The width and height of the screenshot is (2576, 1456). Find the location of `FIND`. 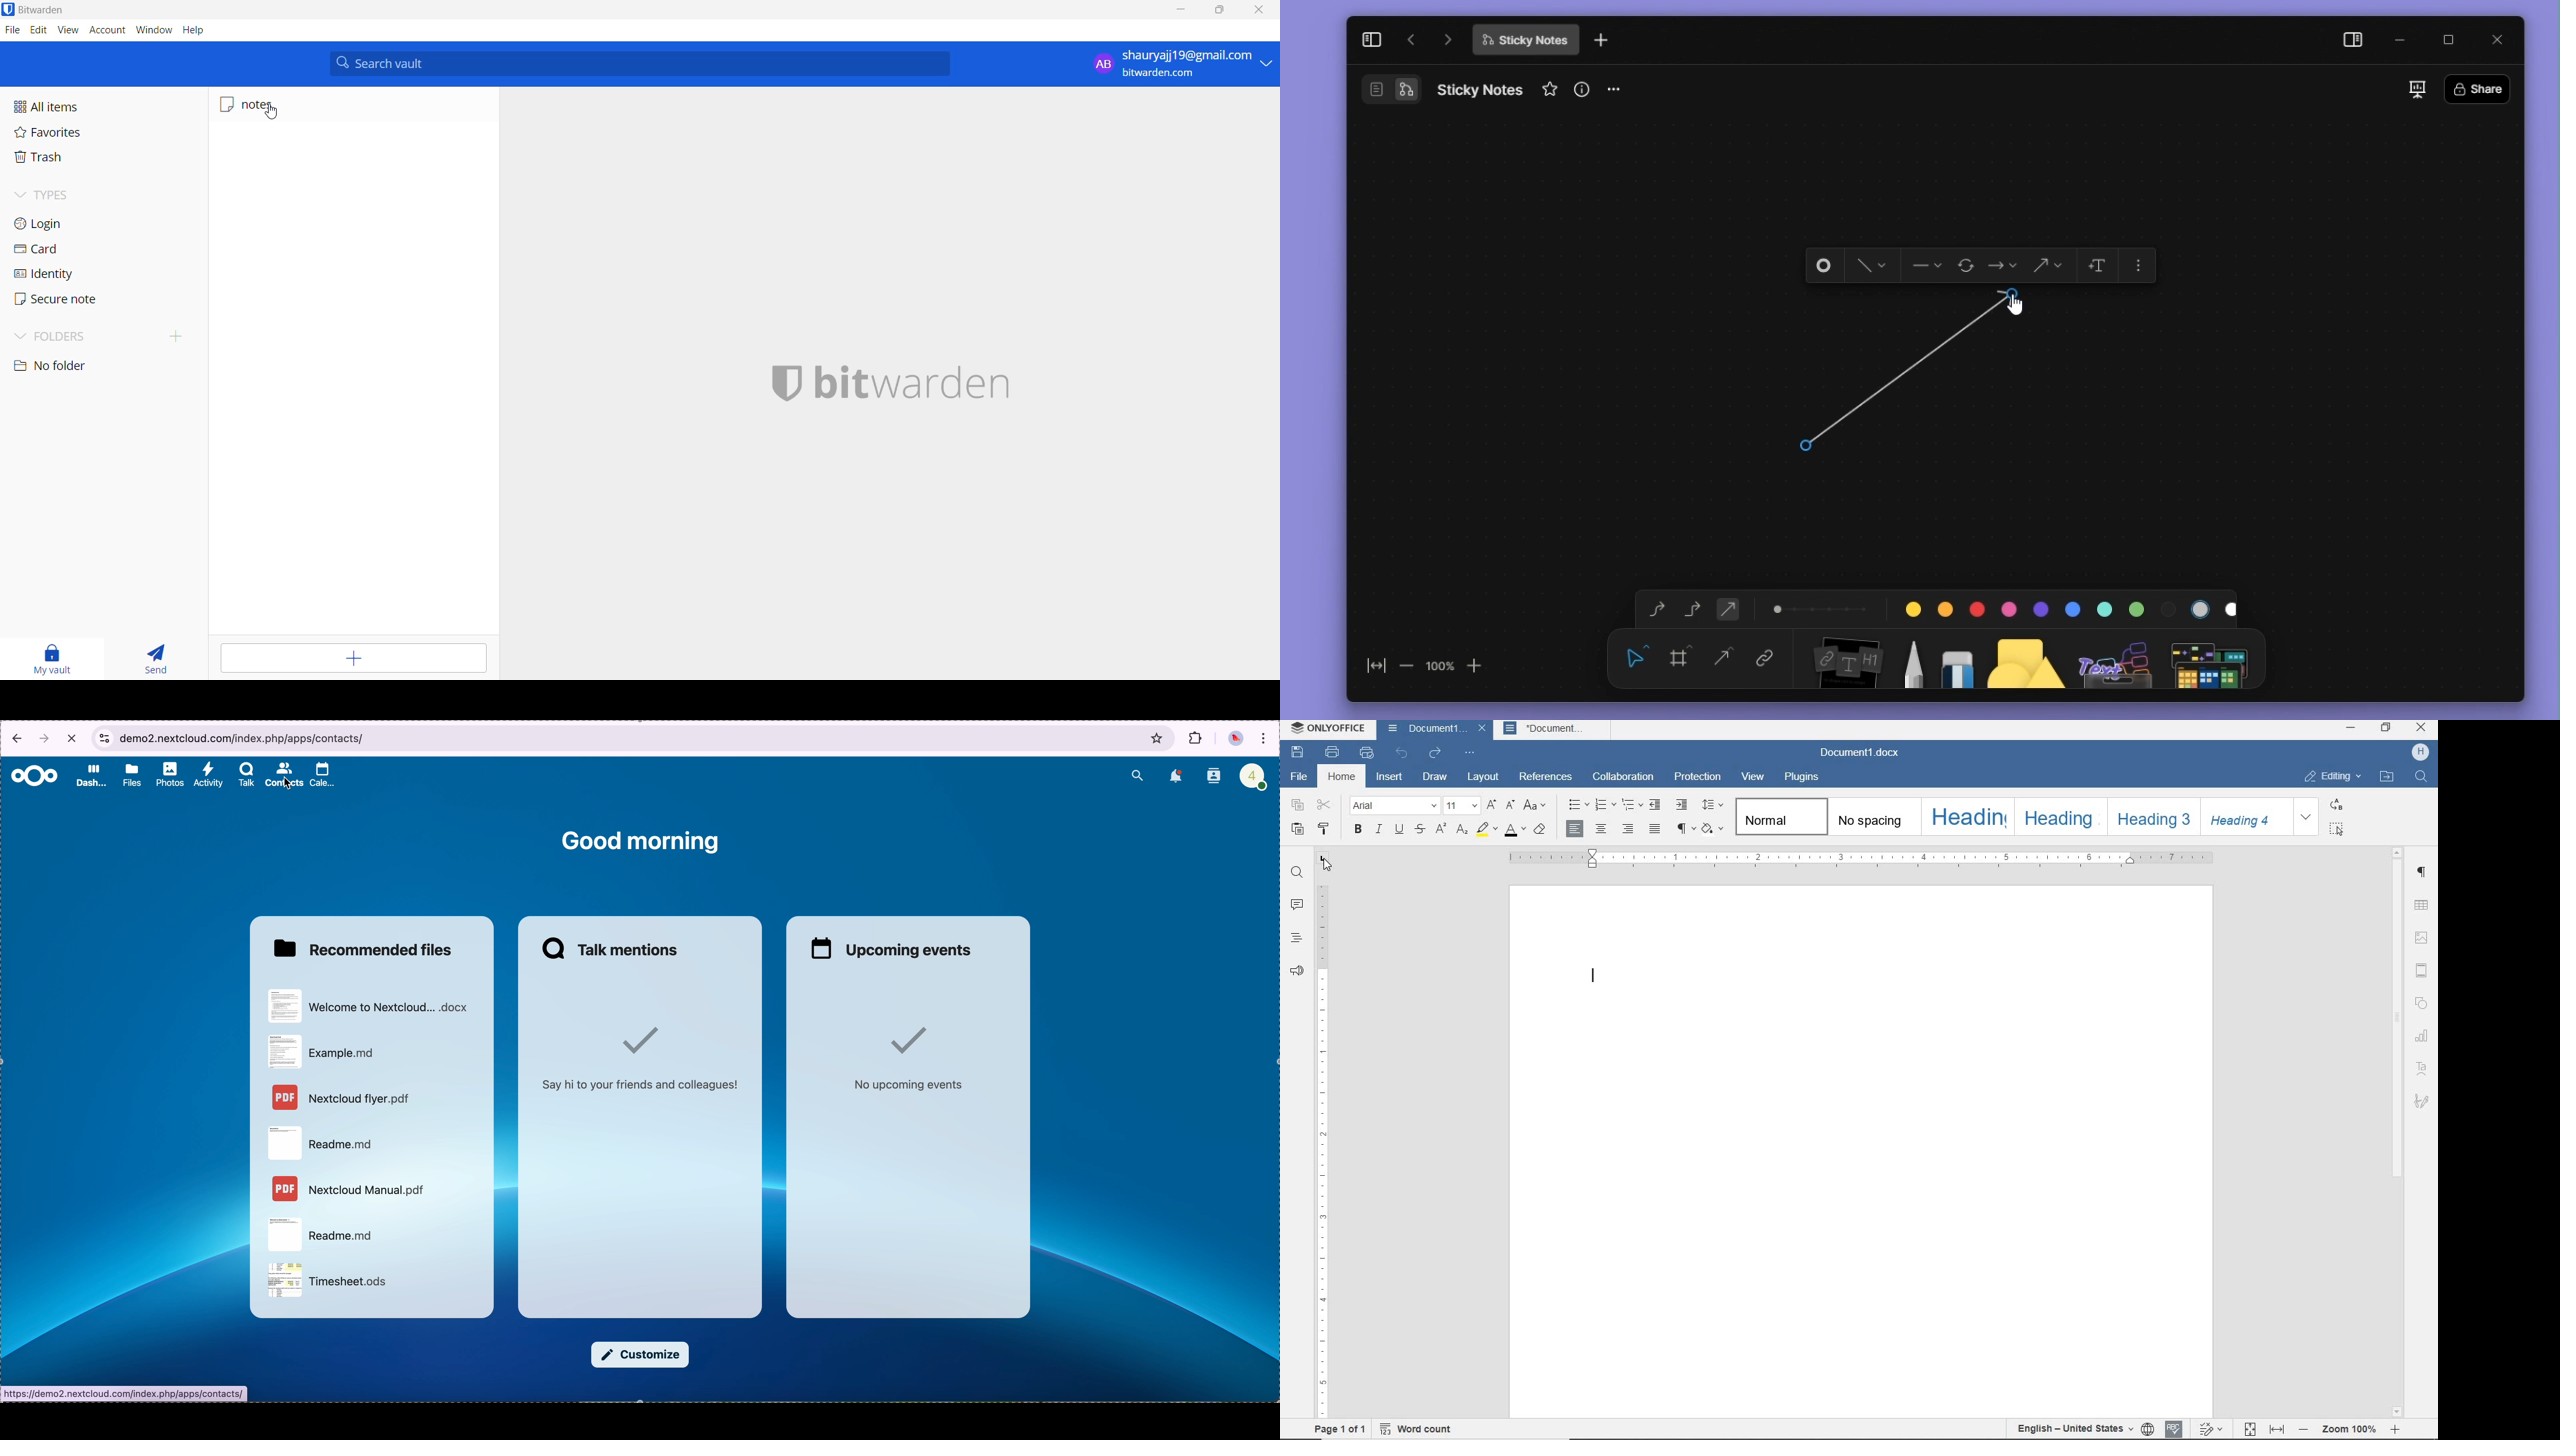

FIND is located at coordinates (2423, 777).